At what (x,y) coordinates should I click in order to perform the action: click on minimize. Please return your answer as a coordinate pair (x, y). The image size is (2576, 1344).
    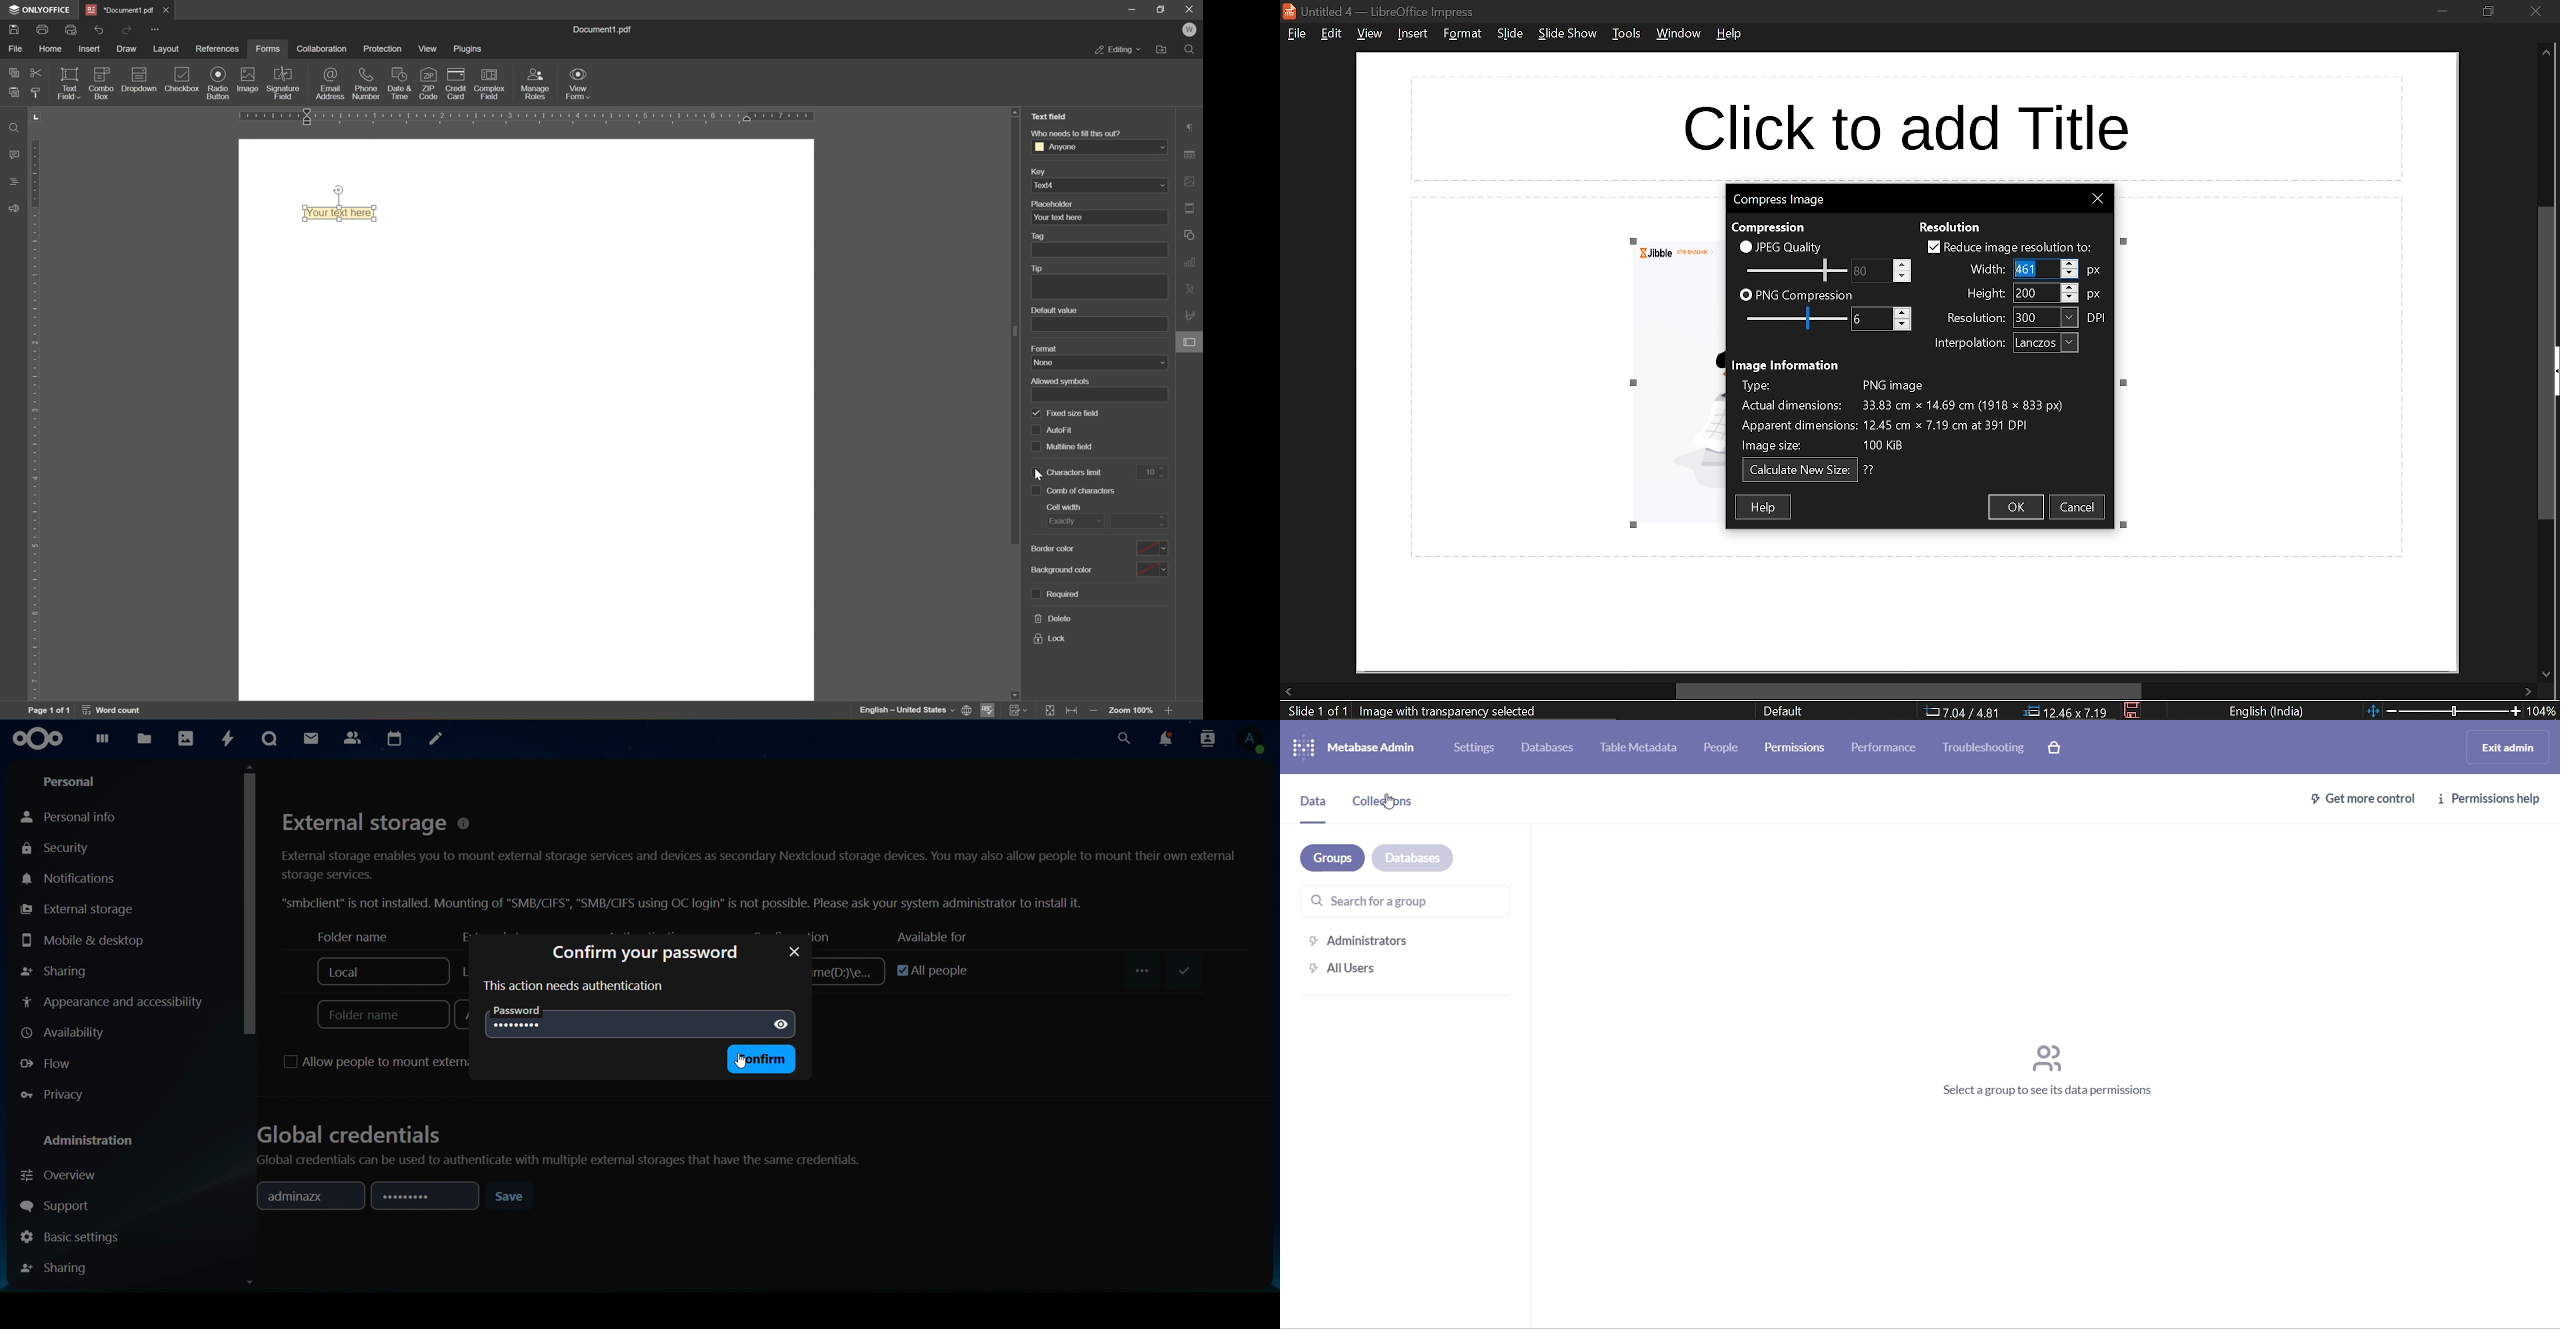
    Looking at the image, I should click on (1127, 8).